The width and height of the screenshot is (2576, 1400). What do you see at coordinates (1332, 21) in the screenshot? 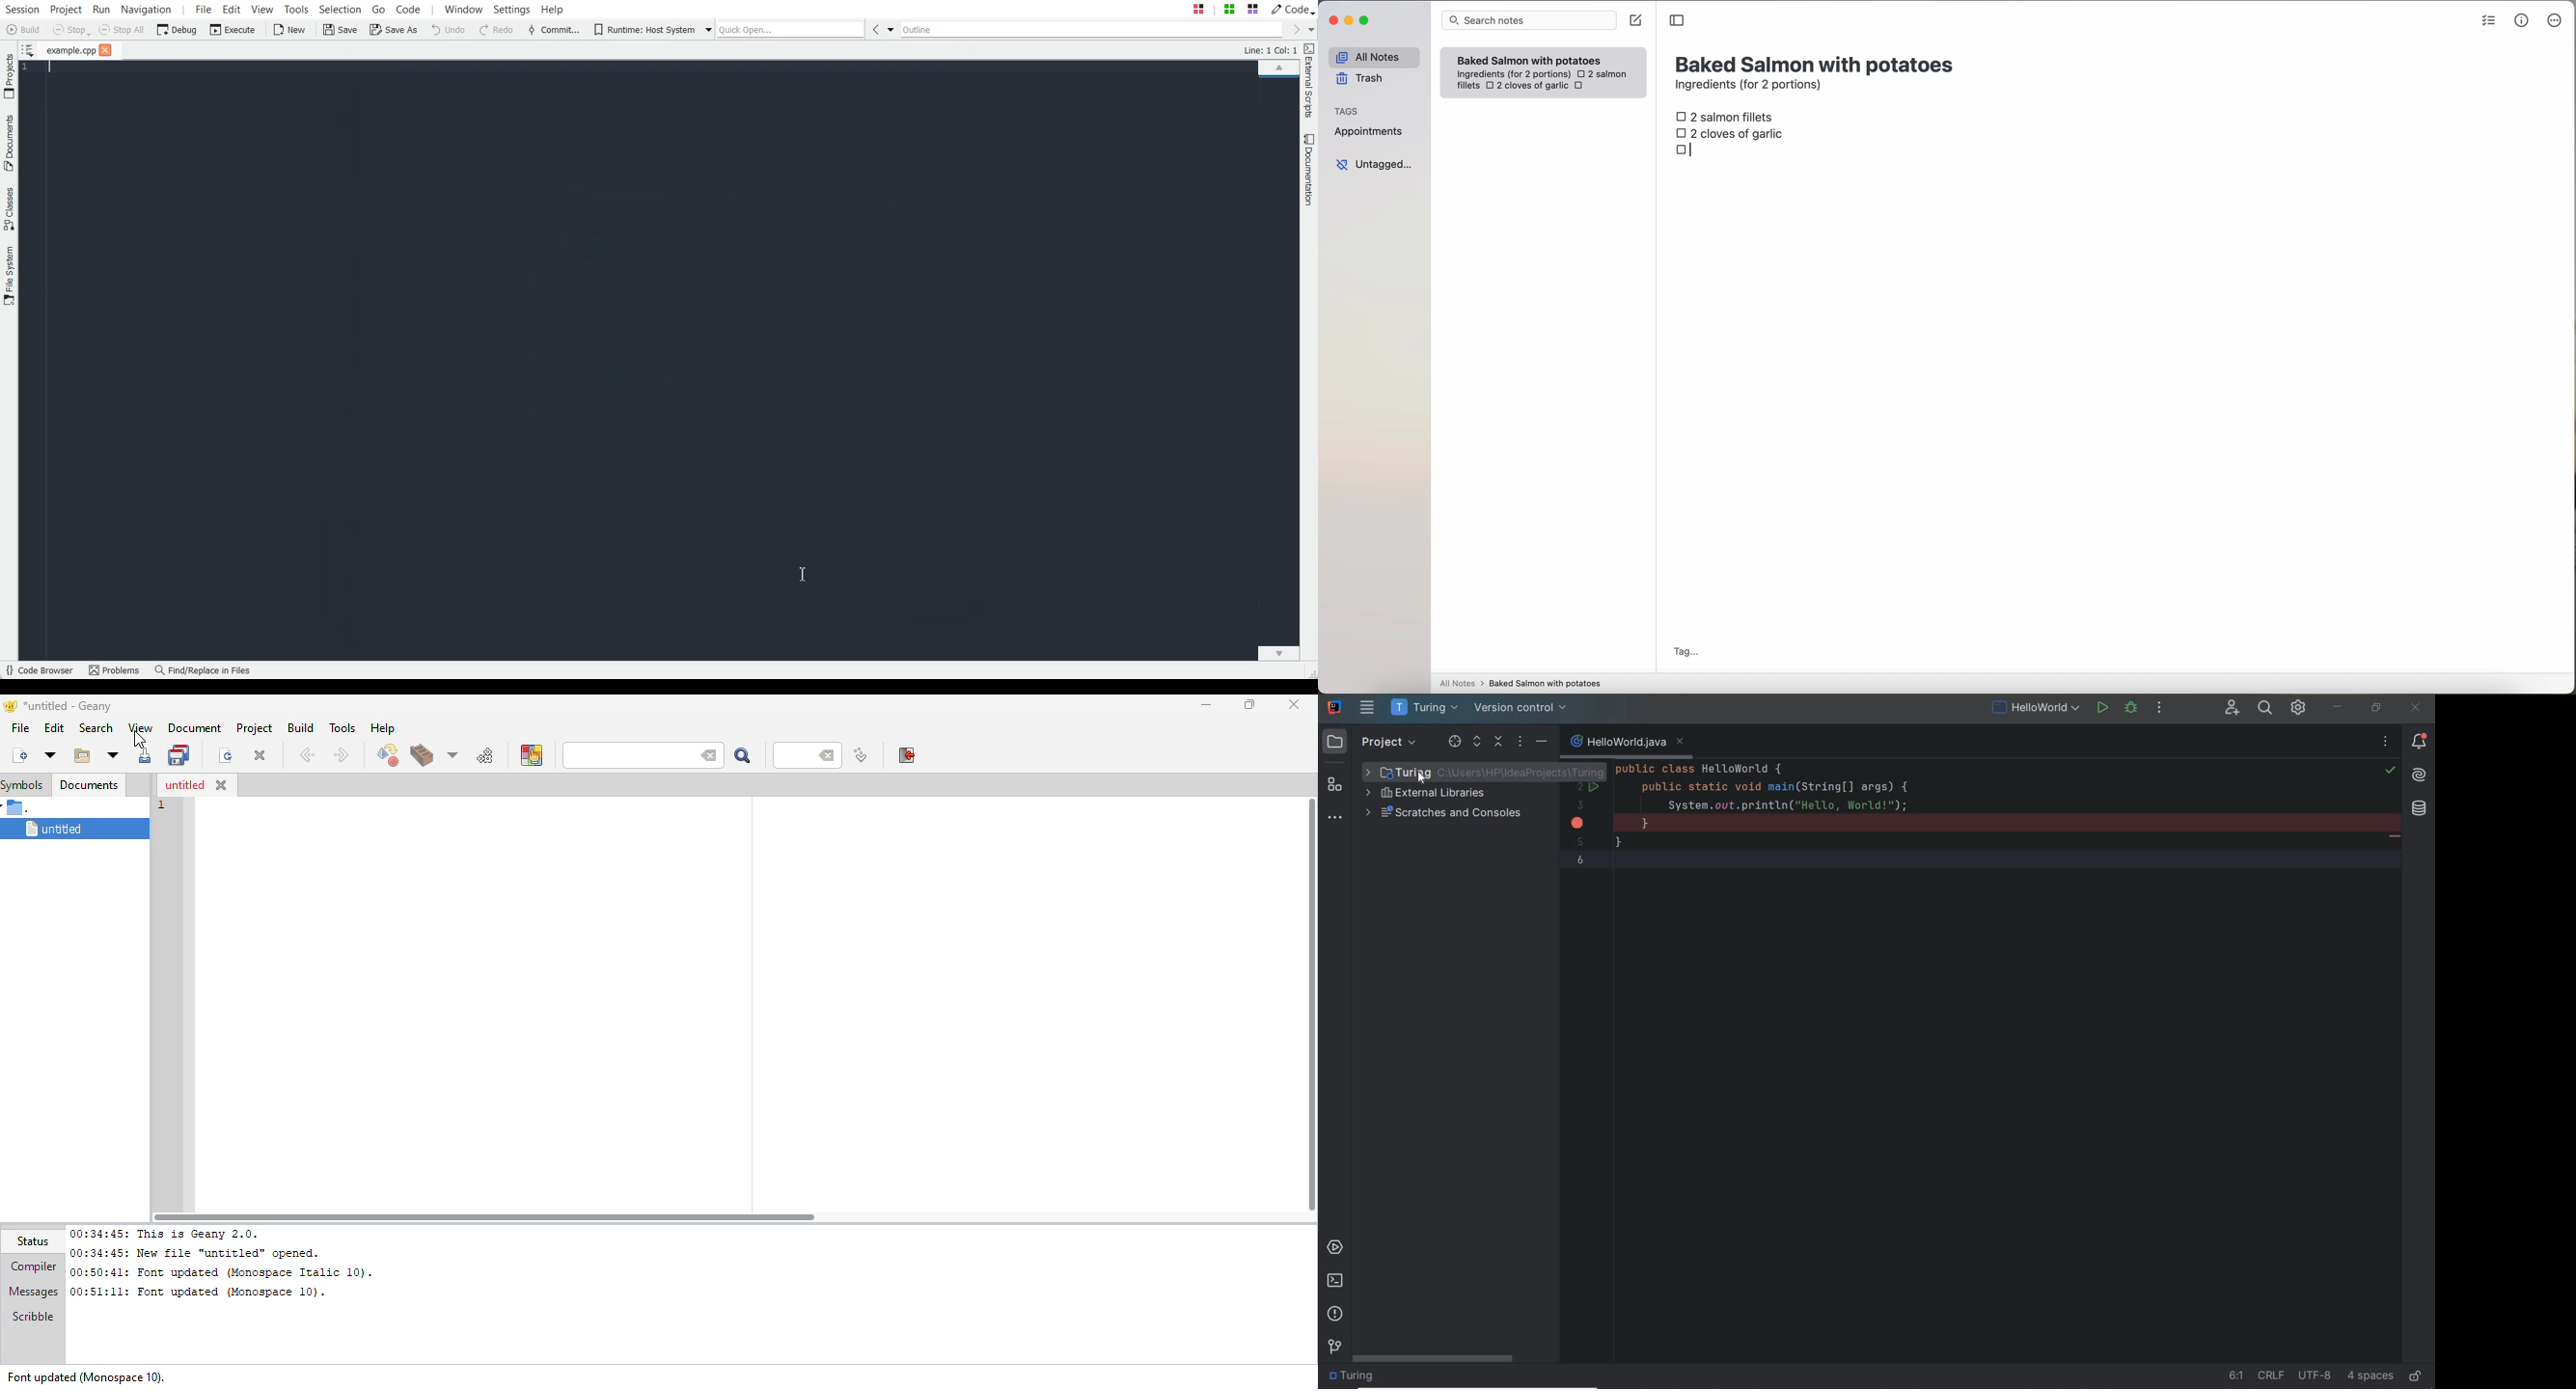
I see `close Simplenote` at bounding box center [1332, 21].